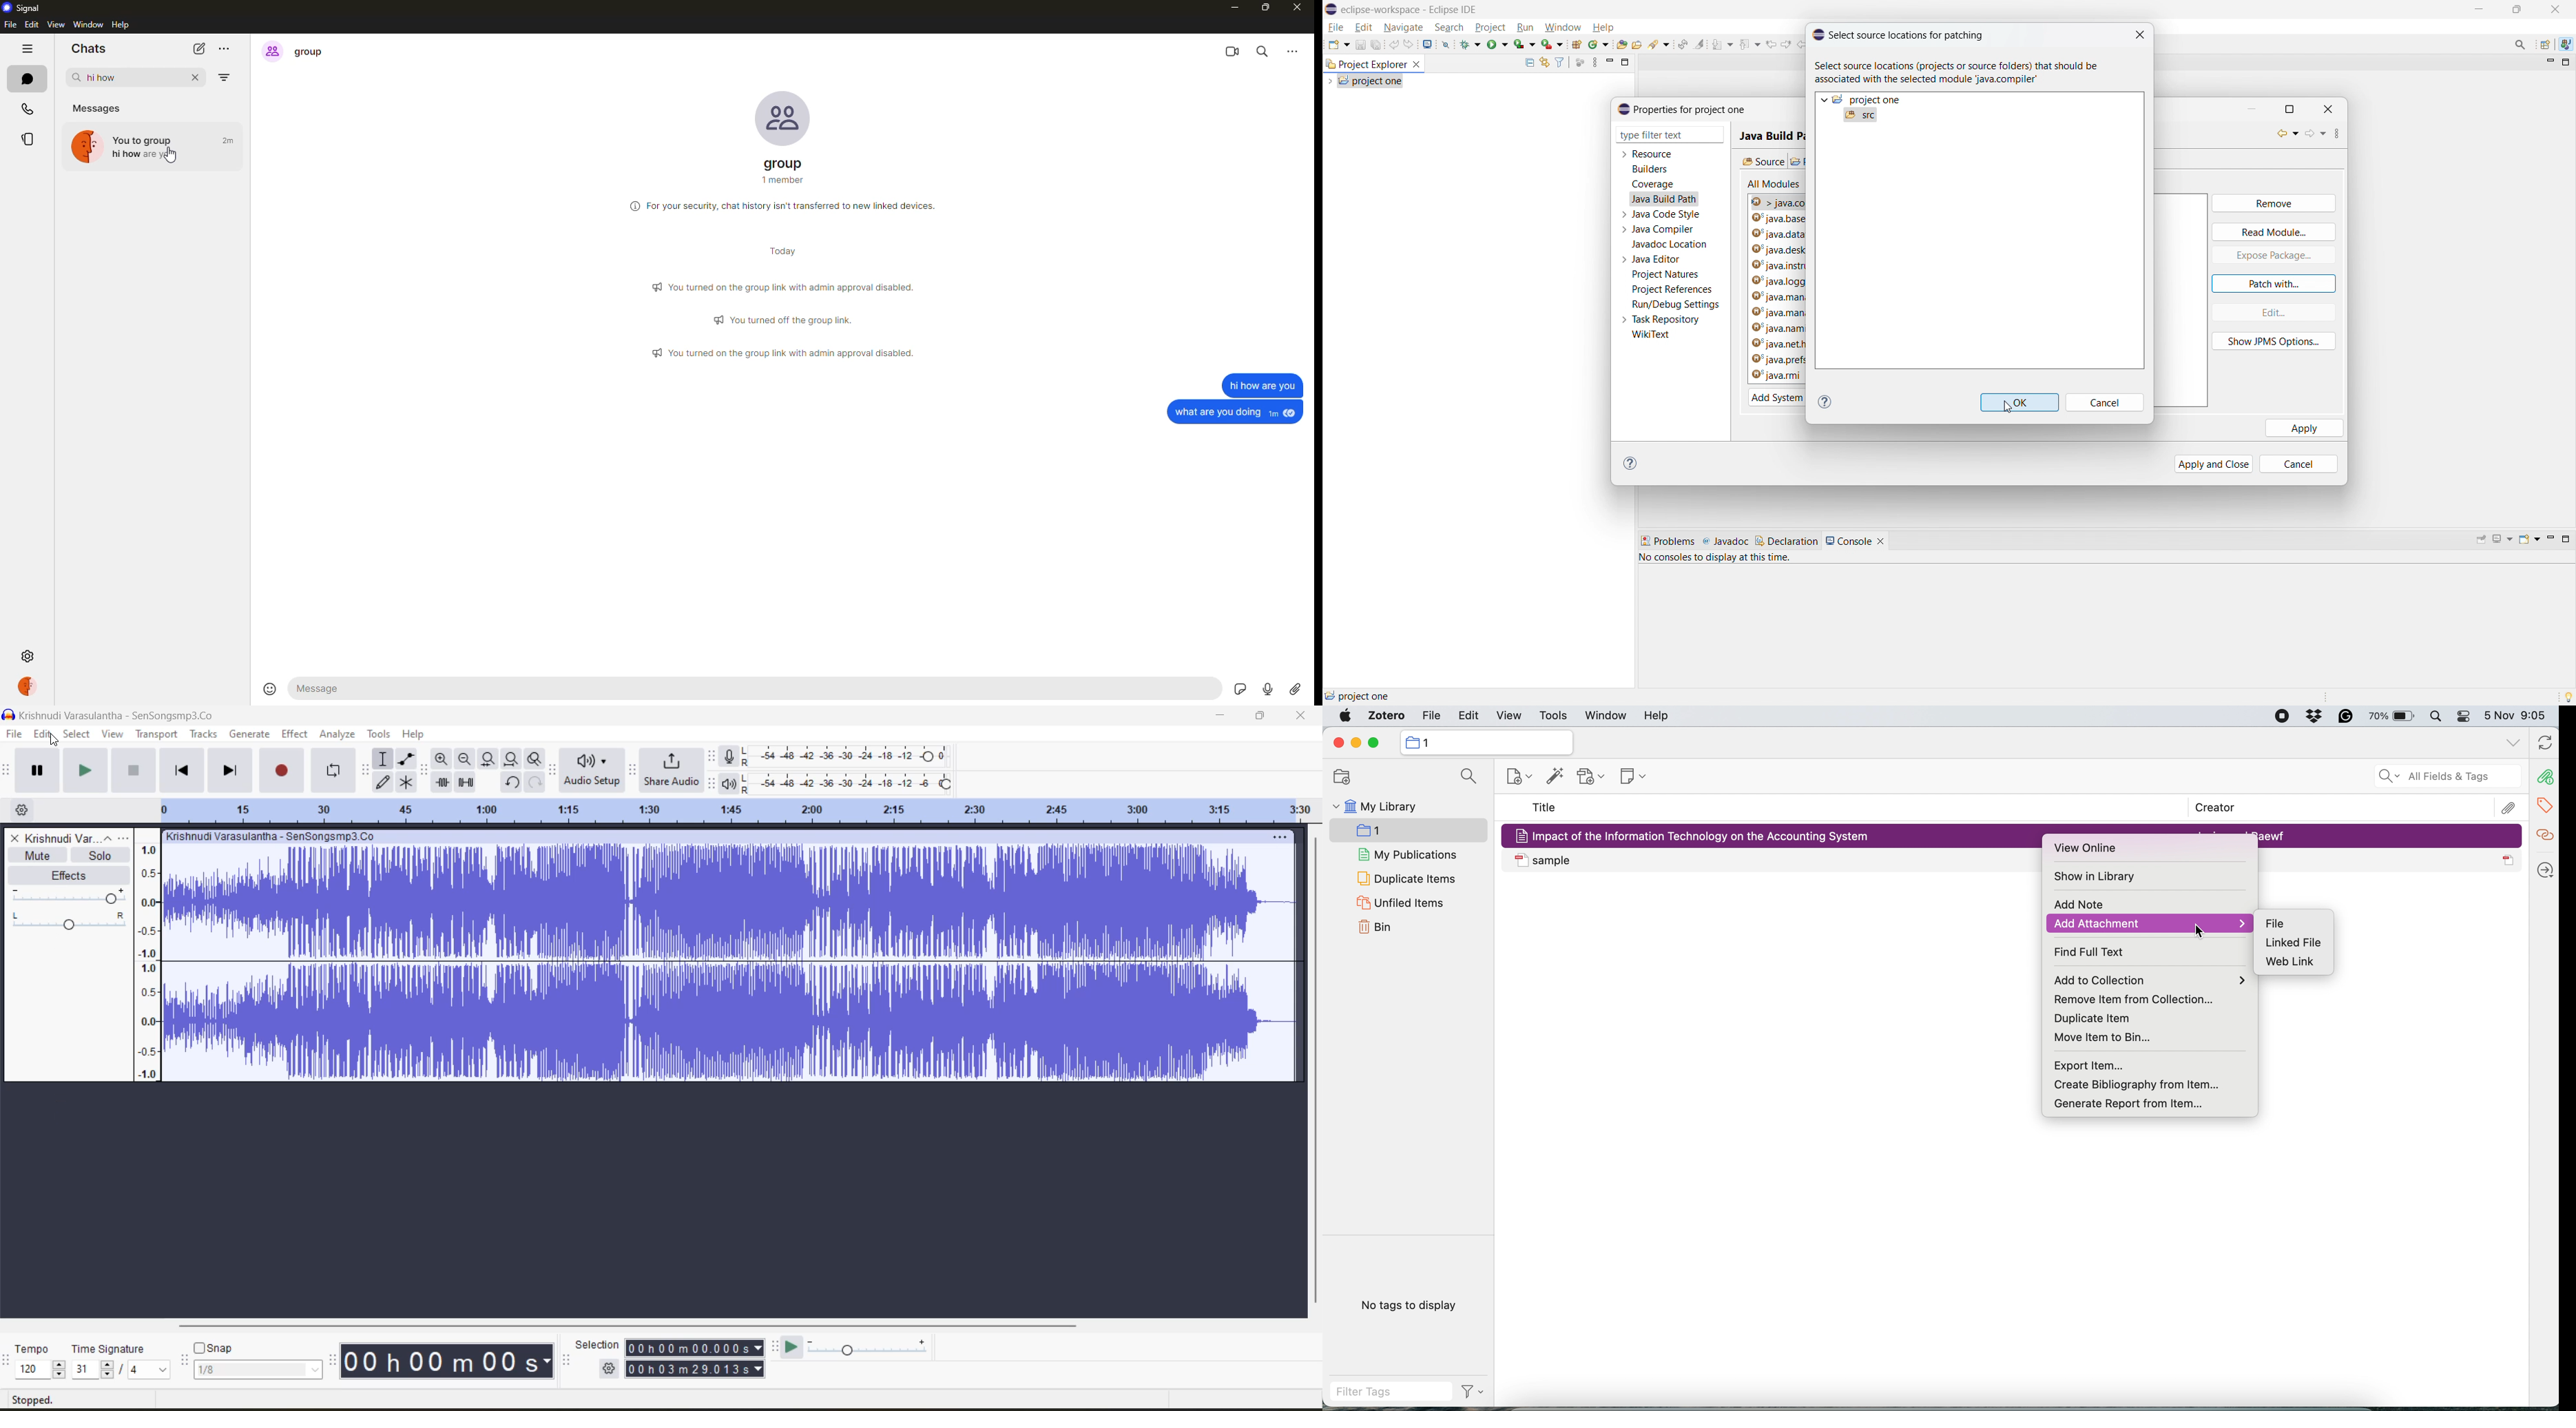  Describe the element at coordinates (2077, 906) in the screenshot. I see `add note` at that location.